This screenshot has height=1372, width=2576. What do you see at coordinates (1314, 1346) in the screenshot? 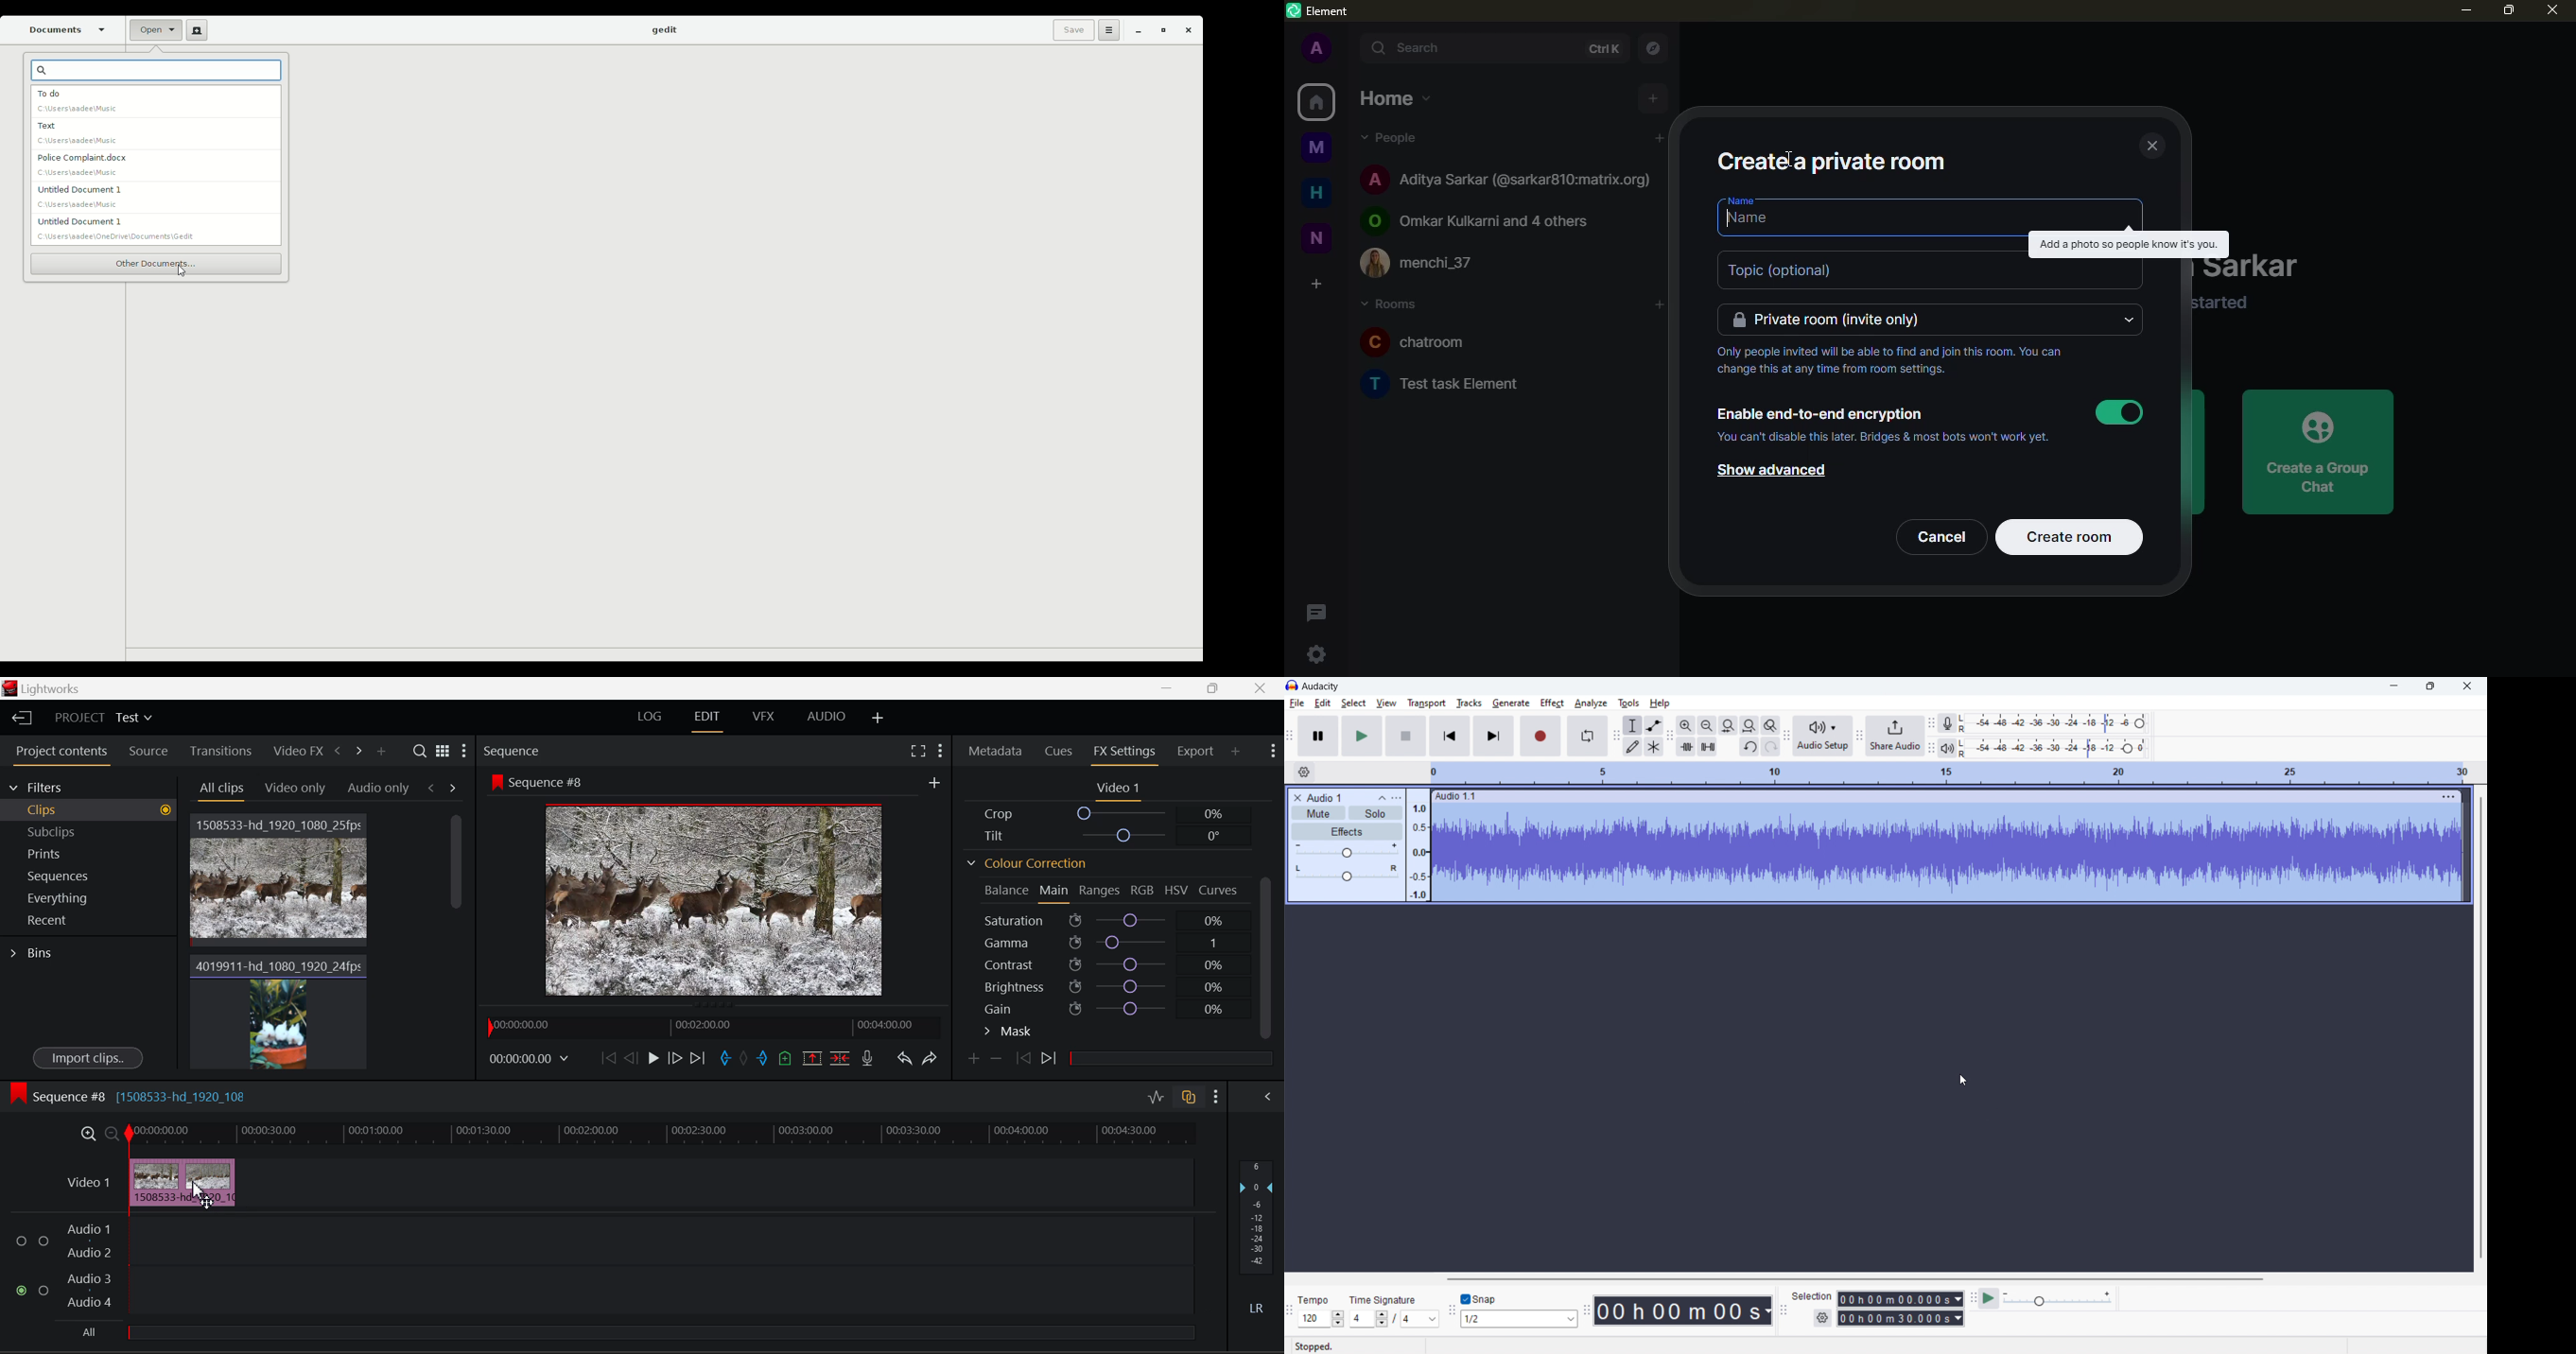
I see `Stopped` at bounding box center [1314, 1346].